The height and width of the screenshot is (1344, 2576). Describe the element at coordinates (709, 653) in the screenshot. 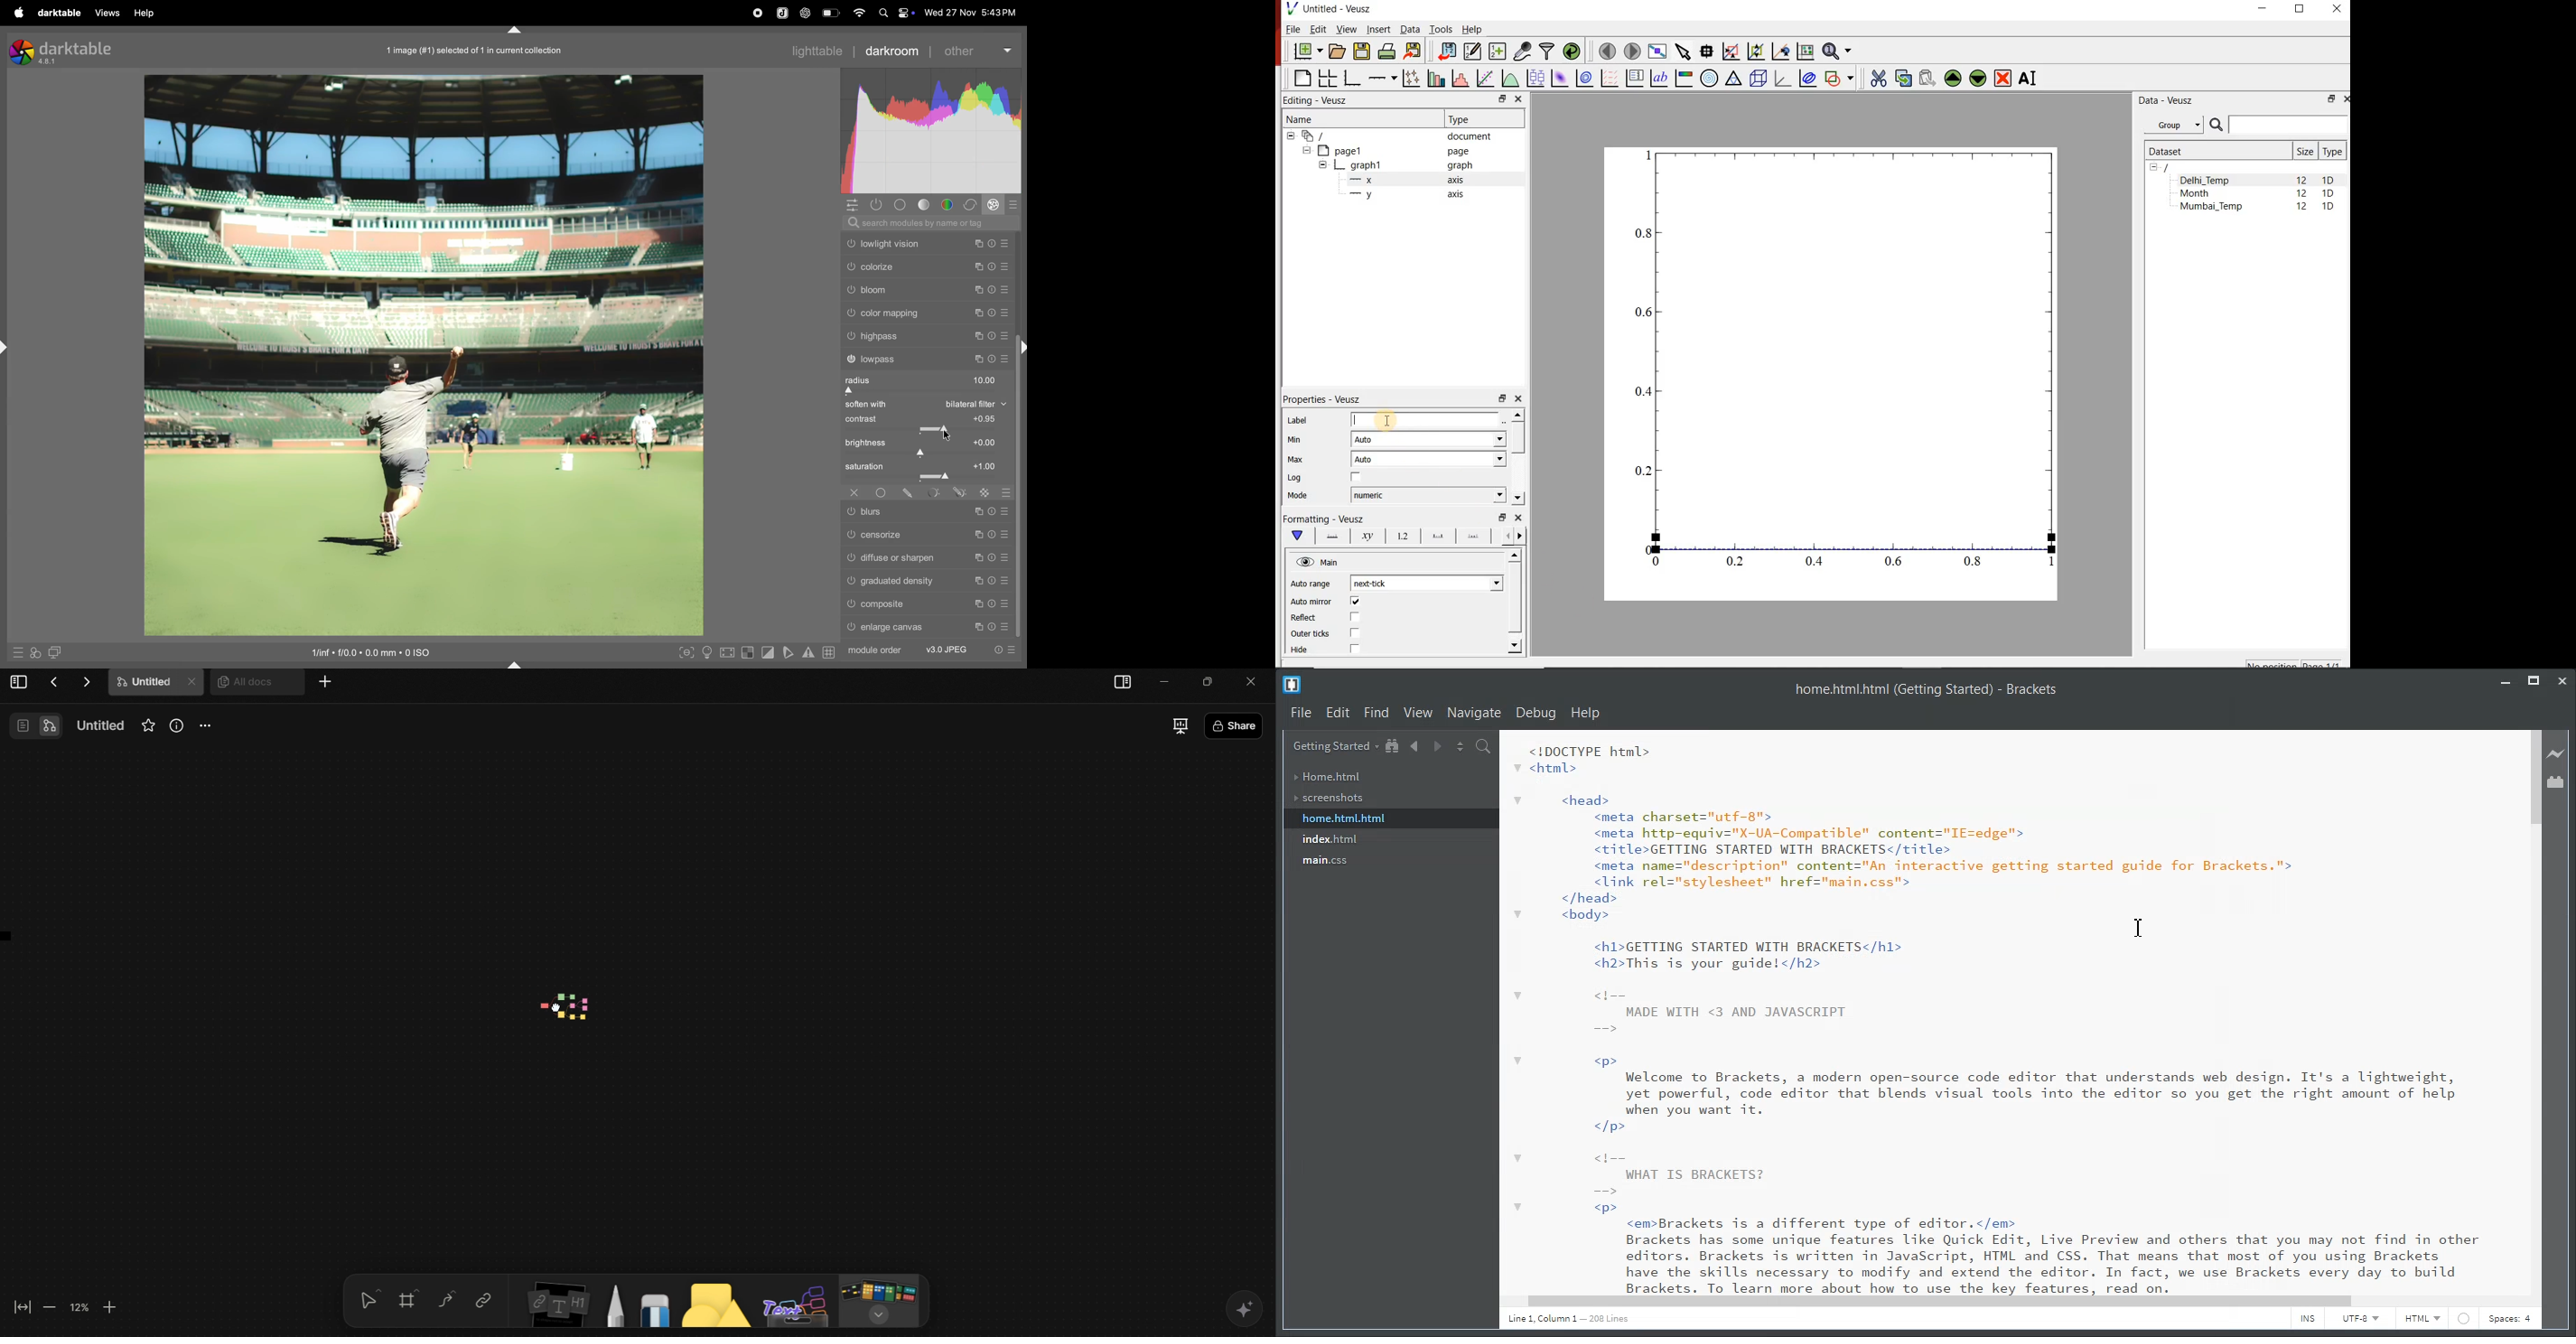

I see `toggle iso` at that location.